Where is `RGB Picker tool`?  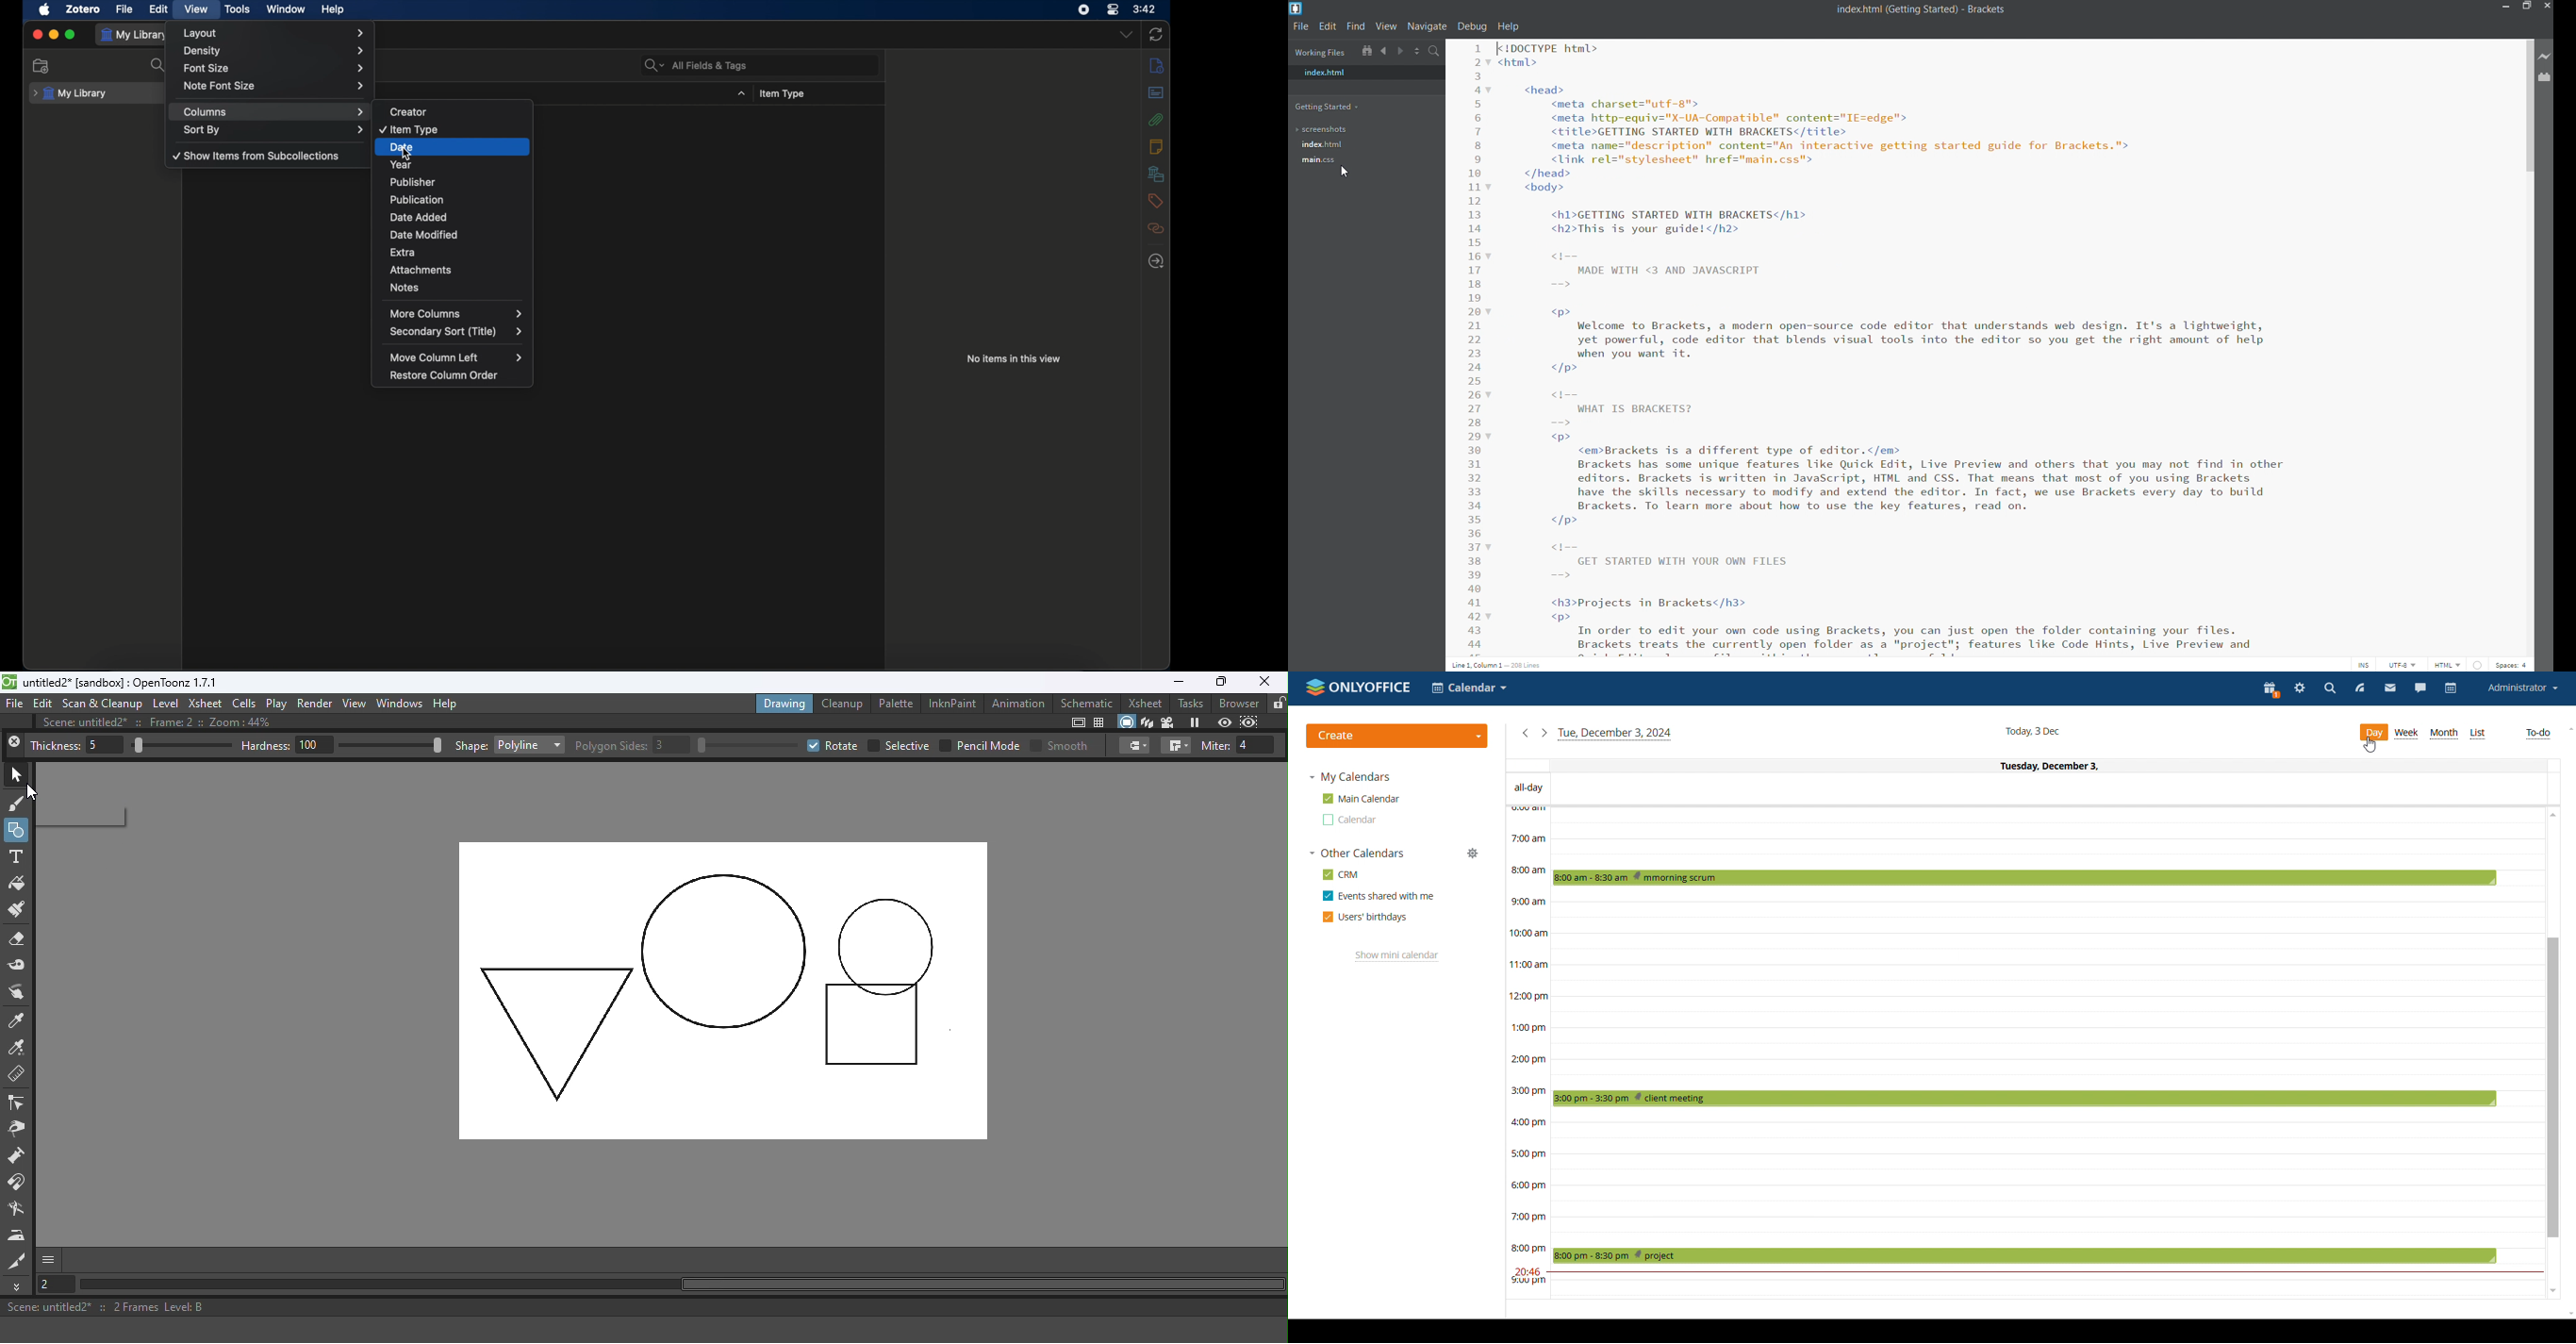 RGB Picker tool is located at coordinates (18, 1049).